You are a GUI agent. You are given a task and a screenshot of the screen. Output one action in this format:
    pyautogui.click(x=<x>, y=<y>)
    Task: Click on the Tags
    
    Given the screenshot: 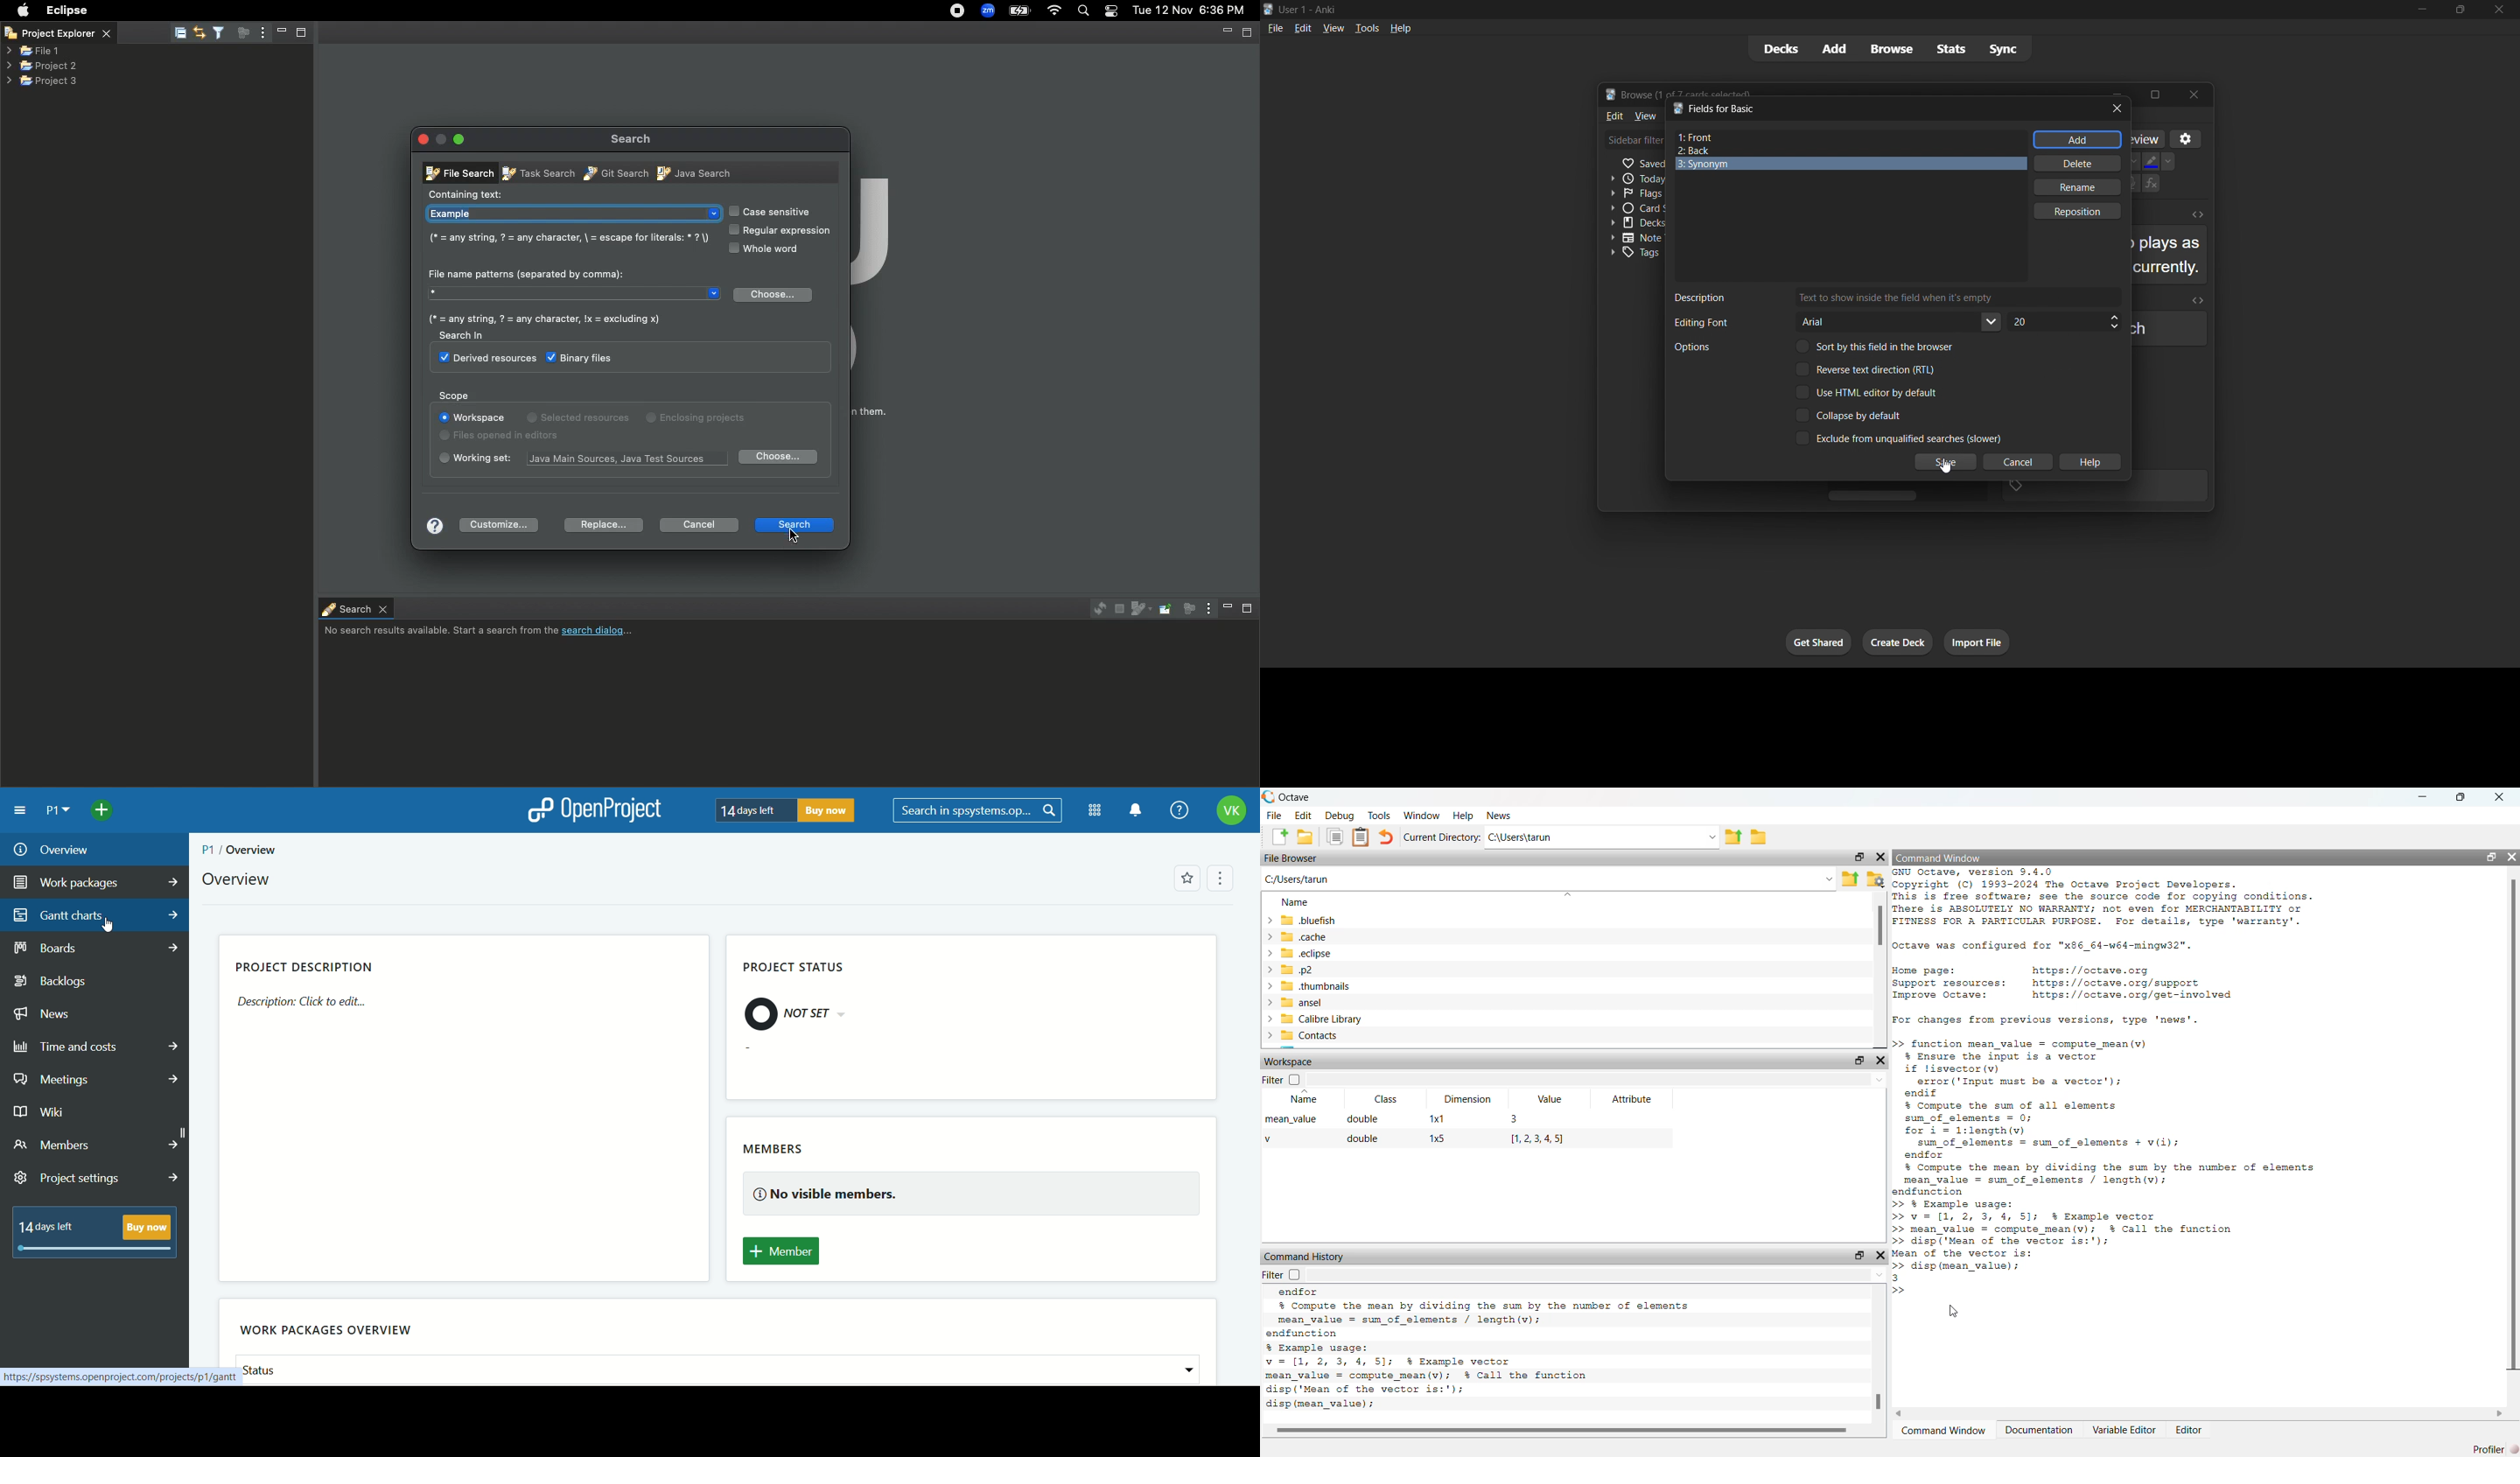 What is the action you would take?
    pyautogui.click(x=1634, y=254)
    